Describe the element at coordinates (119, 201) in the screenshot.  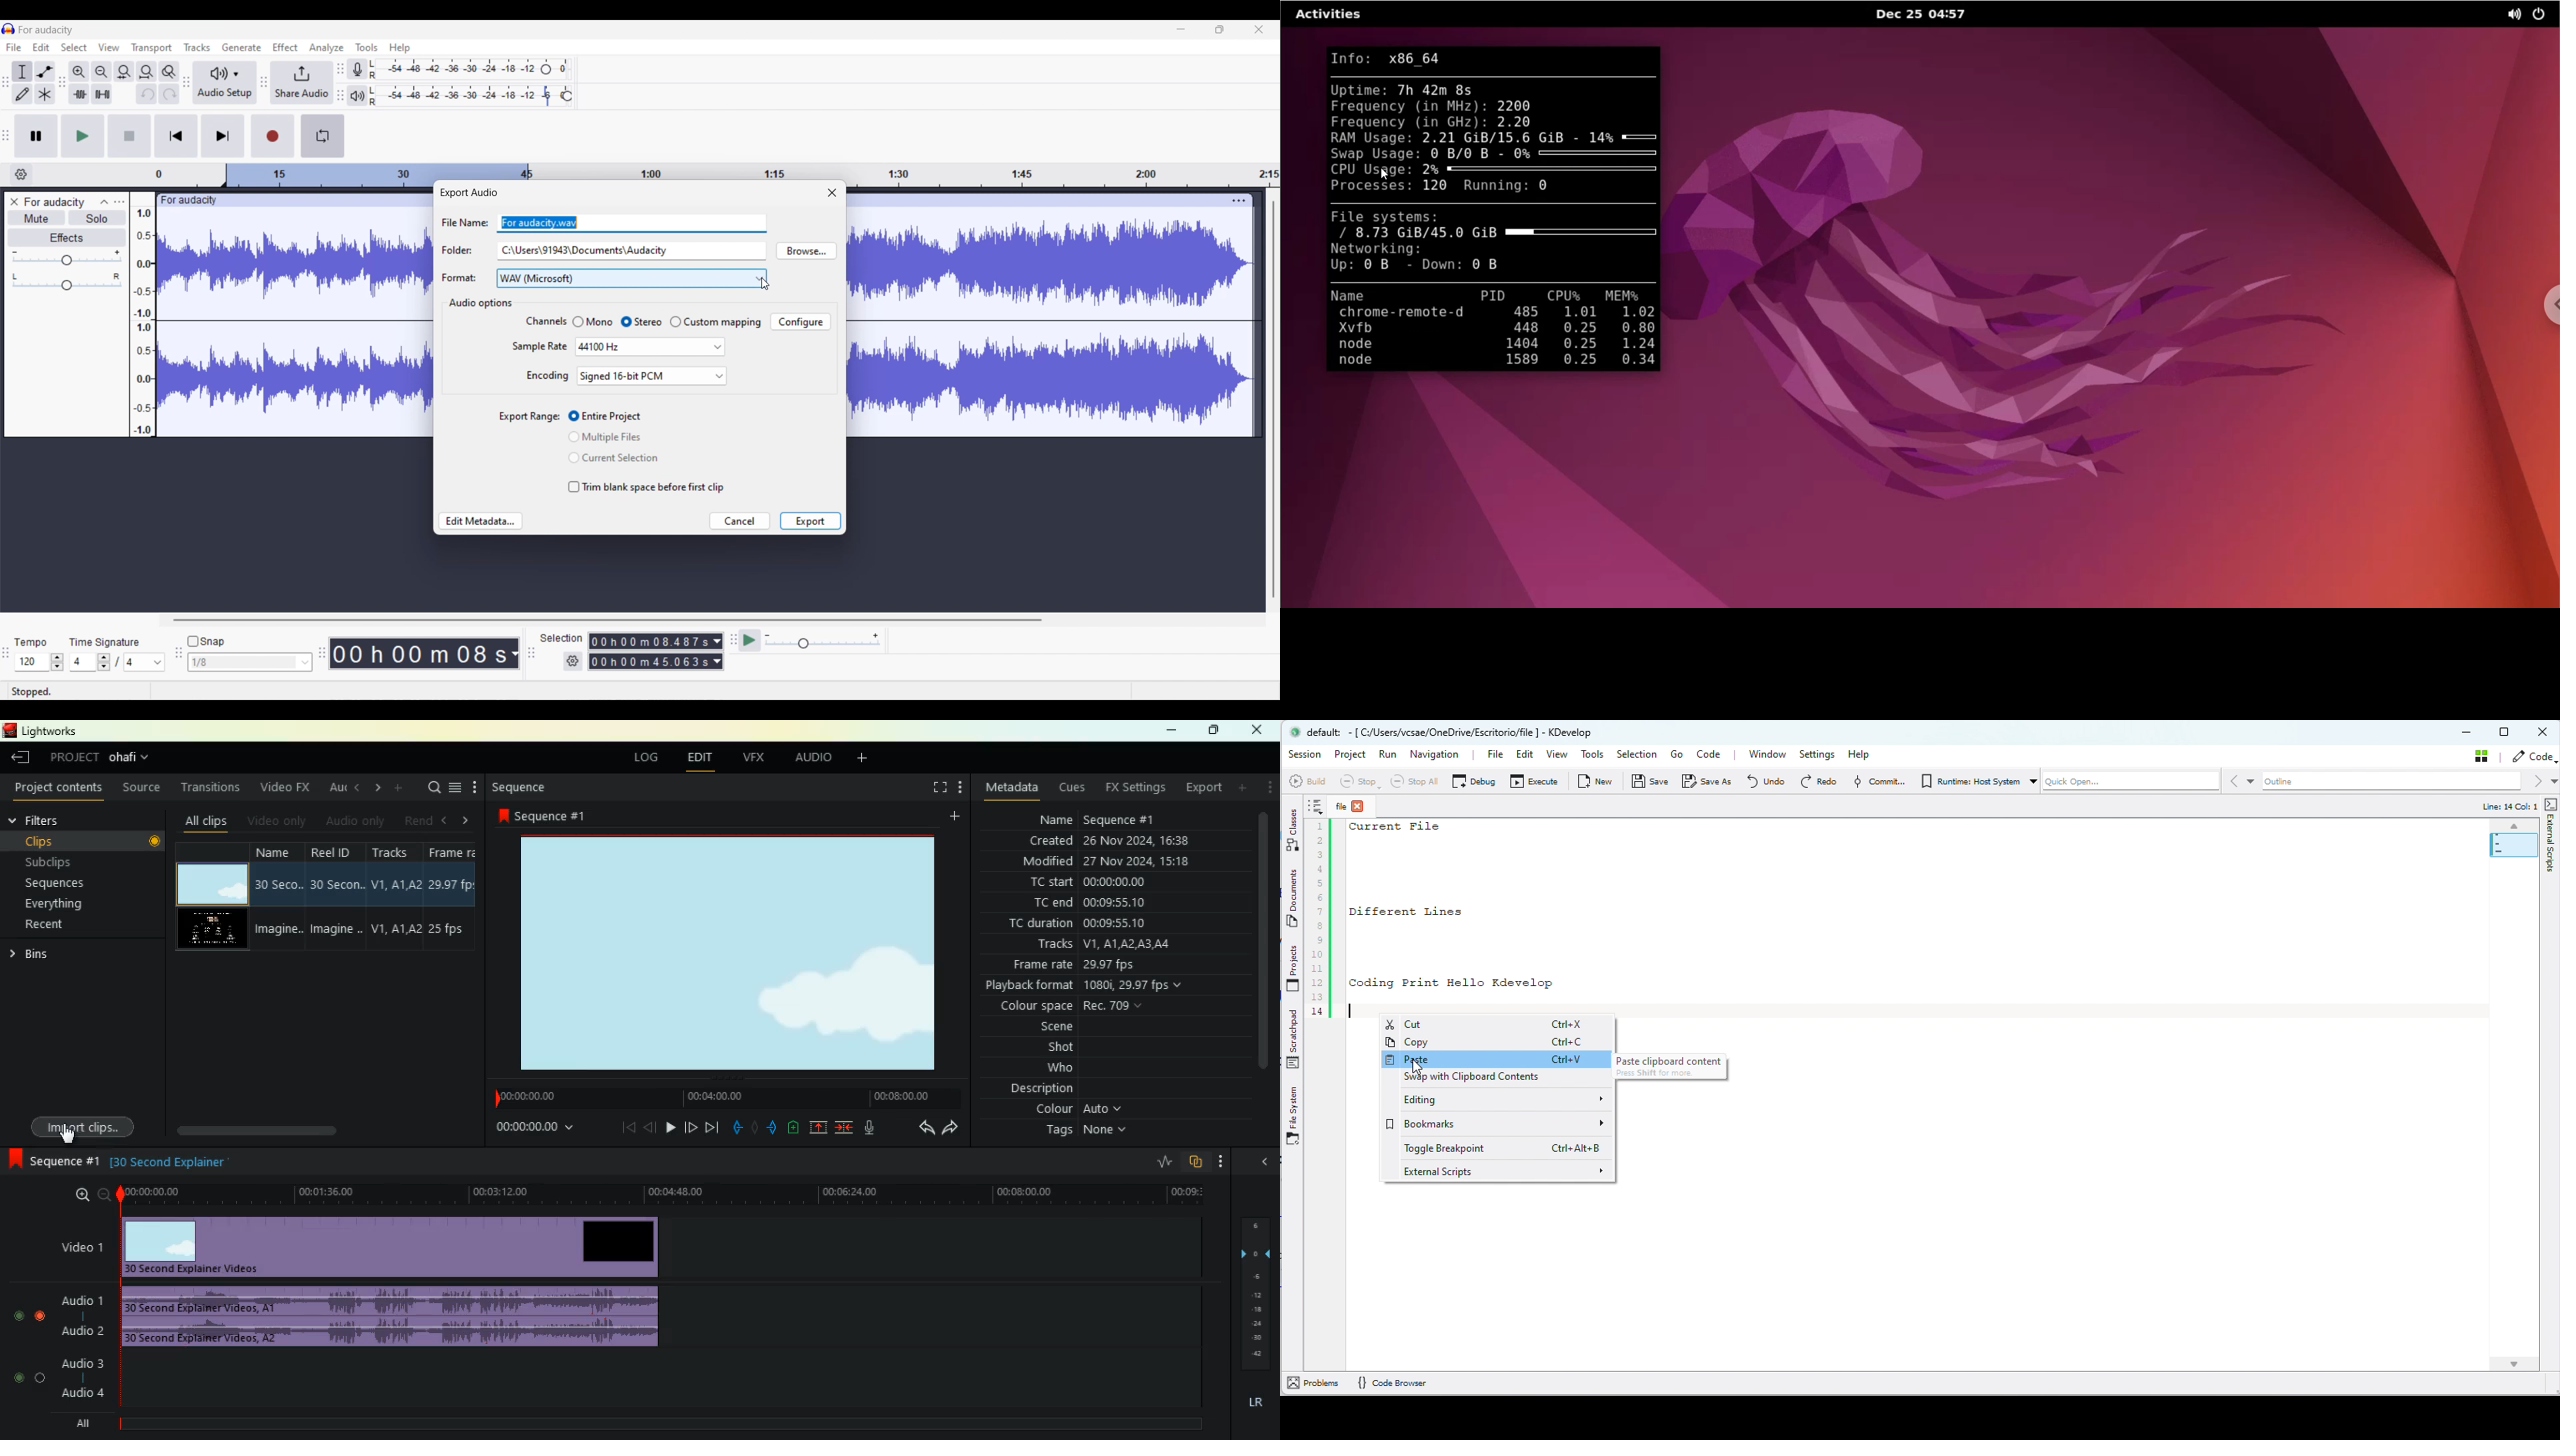
I see `Open menu` at that location.